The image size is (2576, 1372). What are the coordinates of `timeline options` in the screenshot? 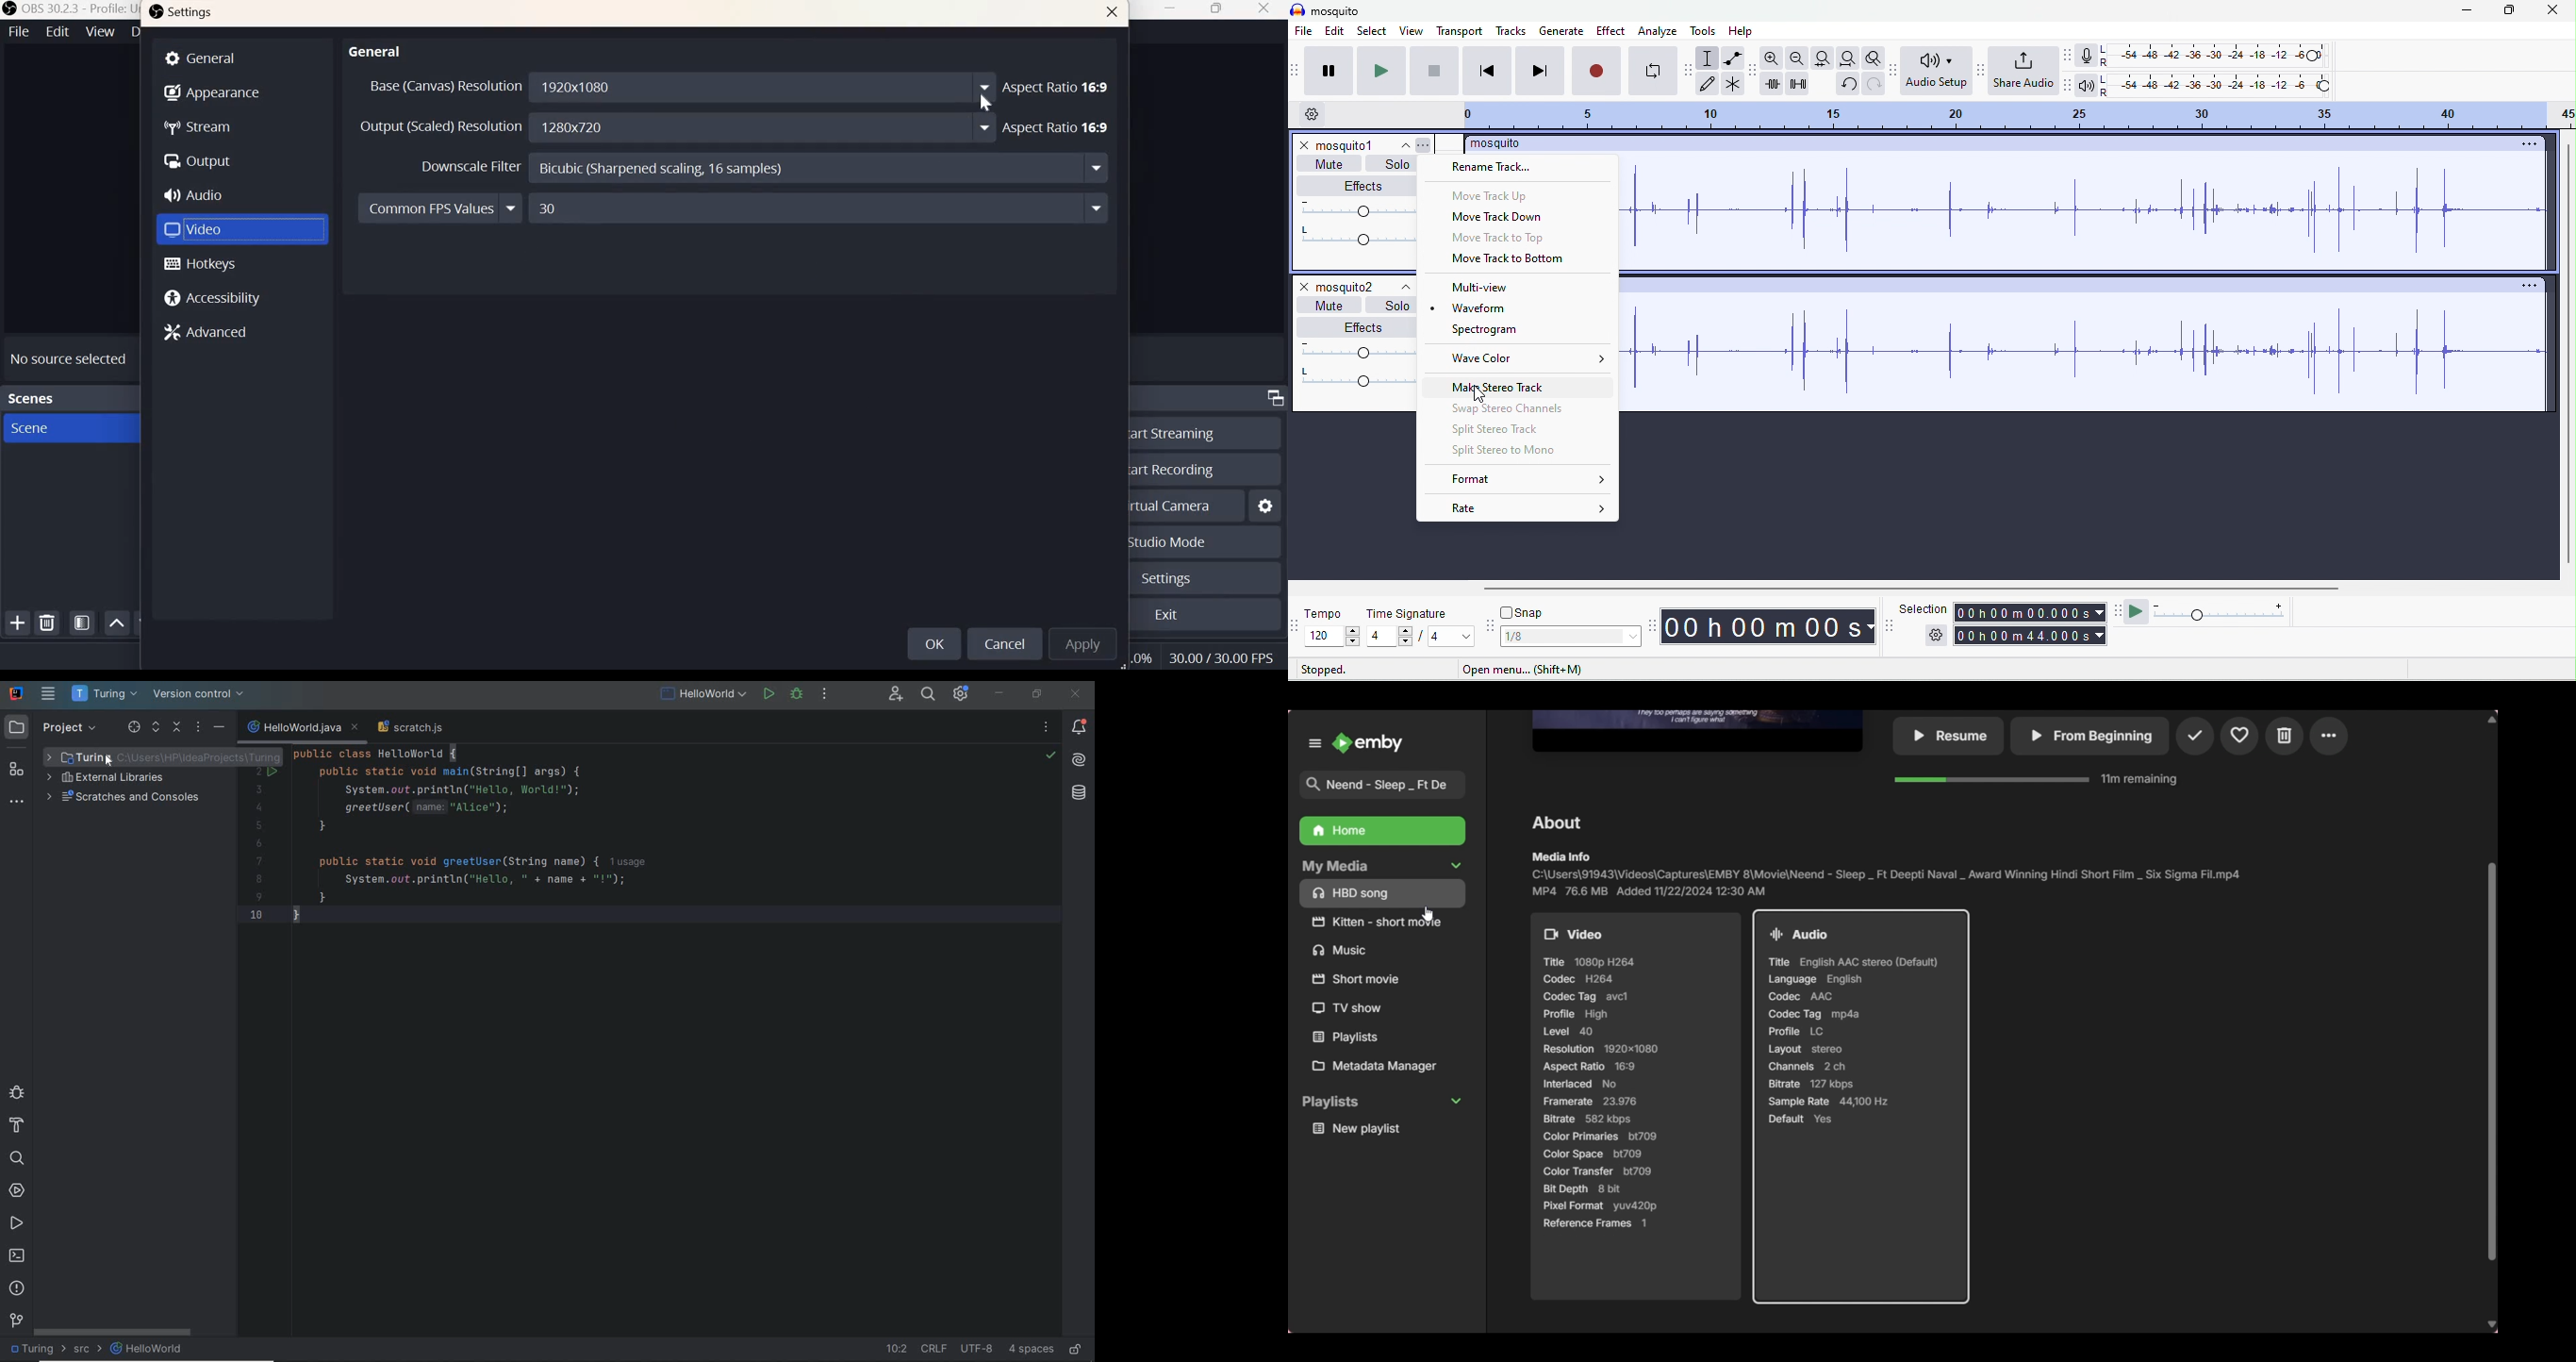 It's located at (1309, 113).